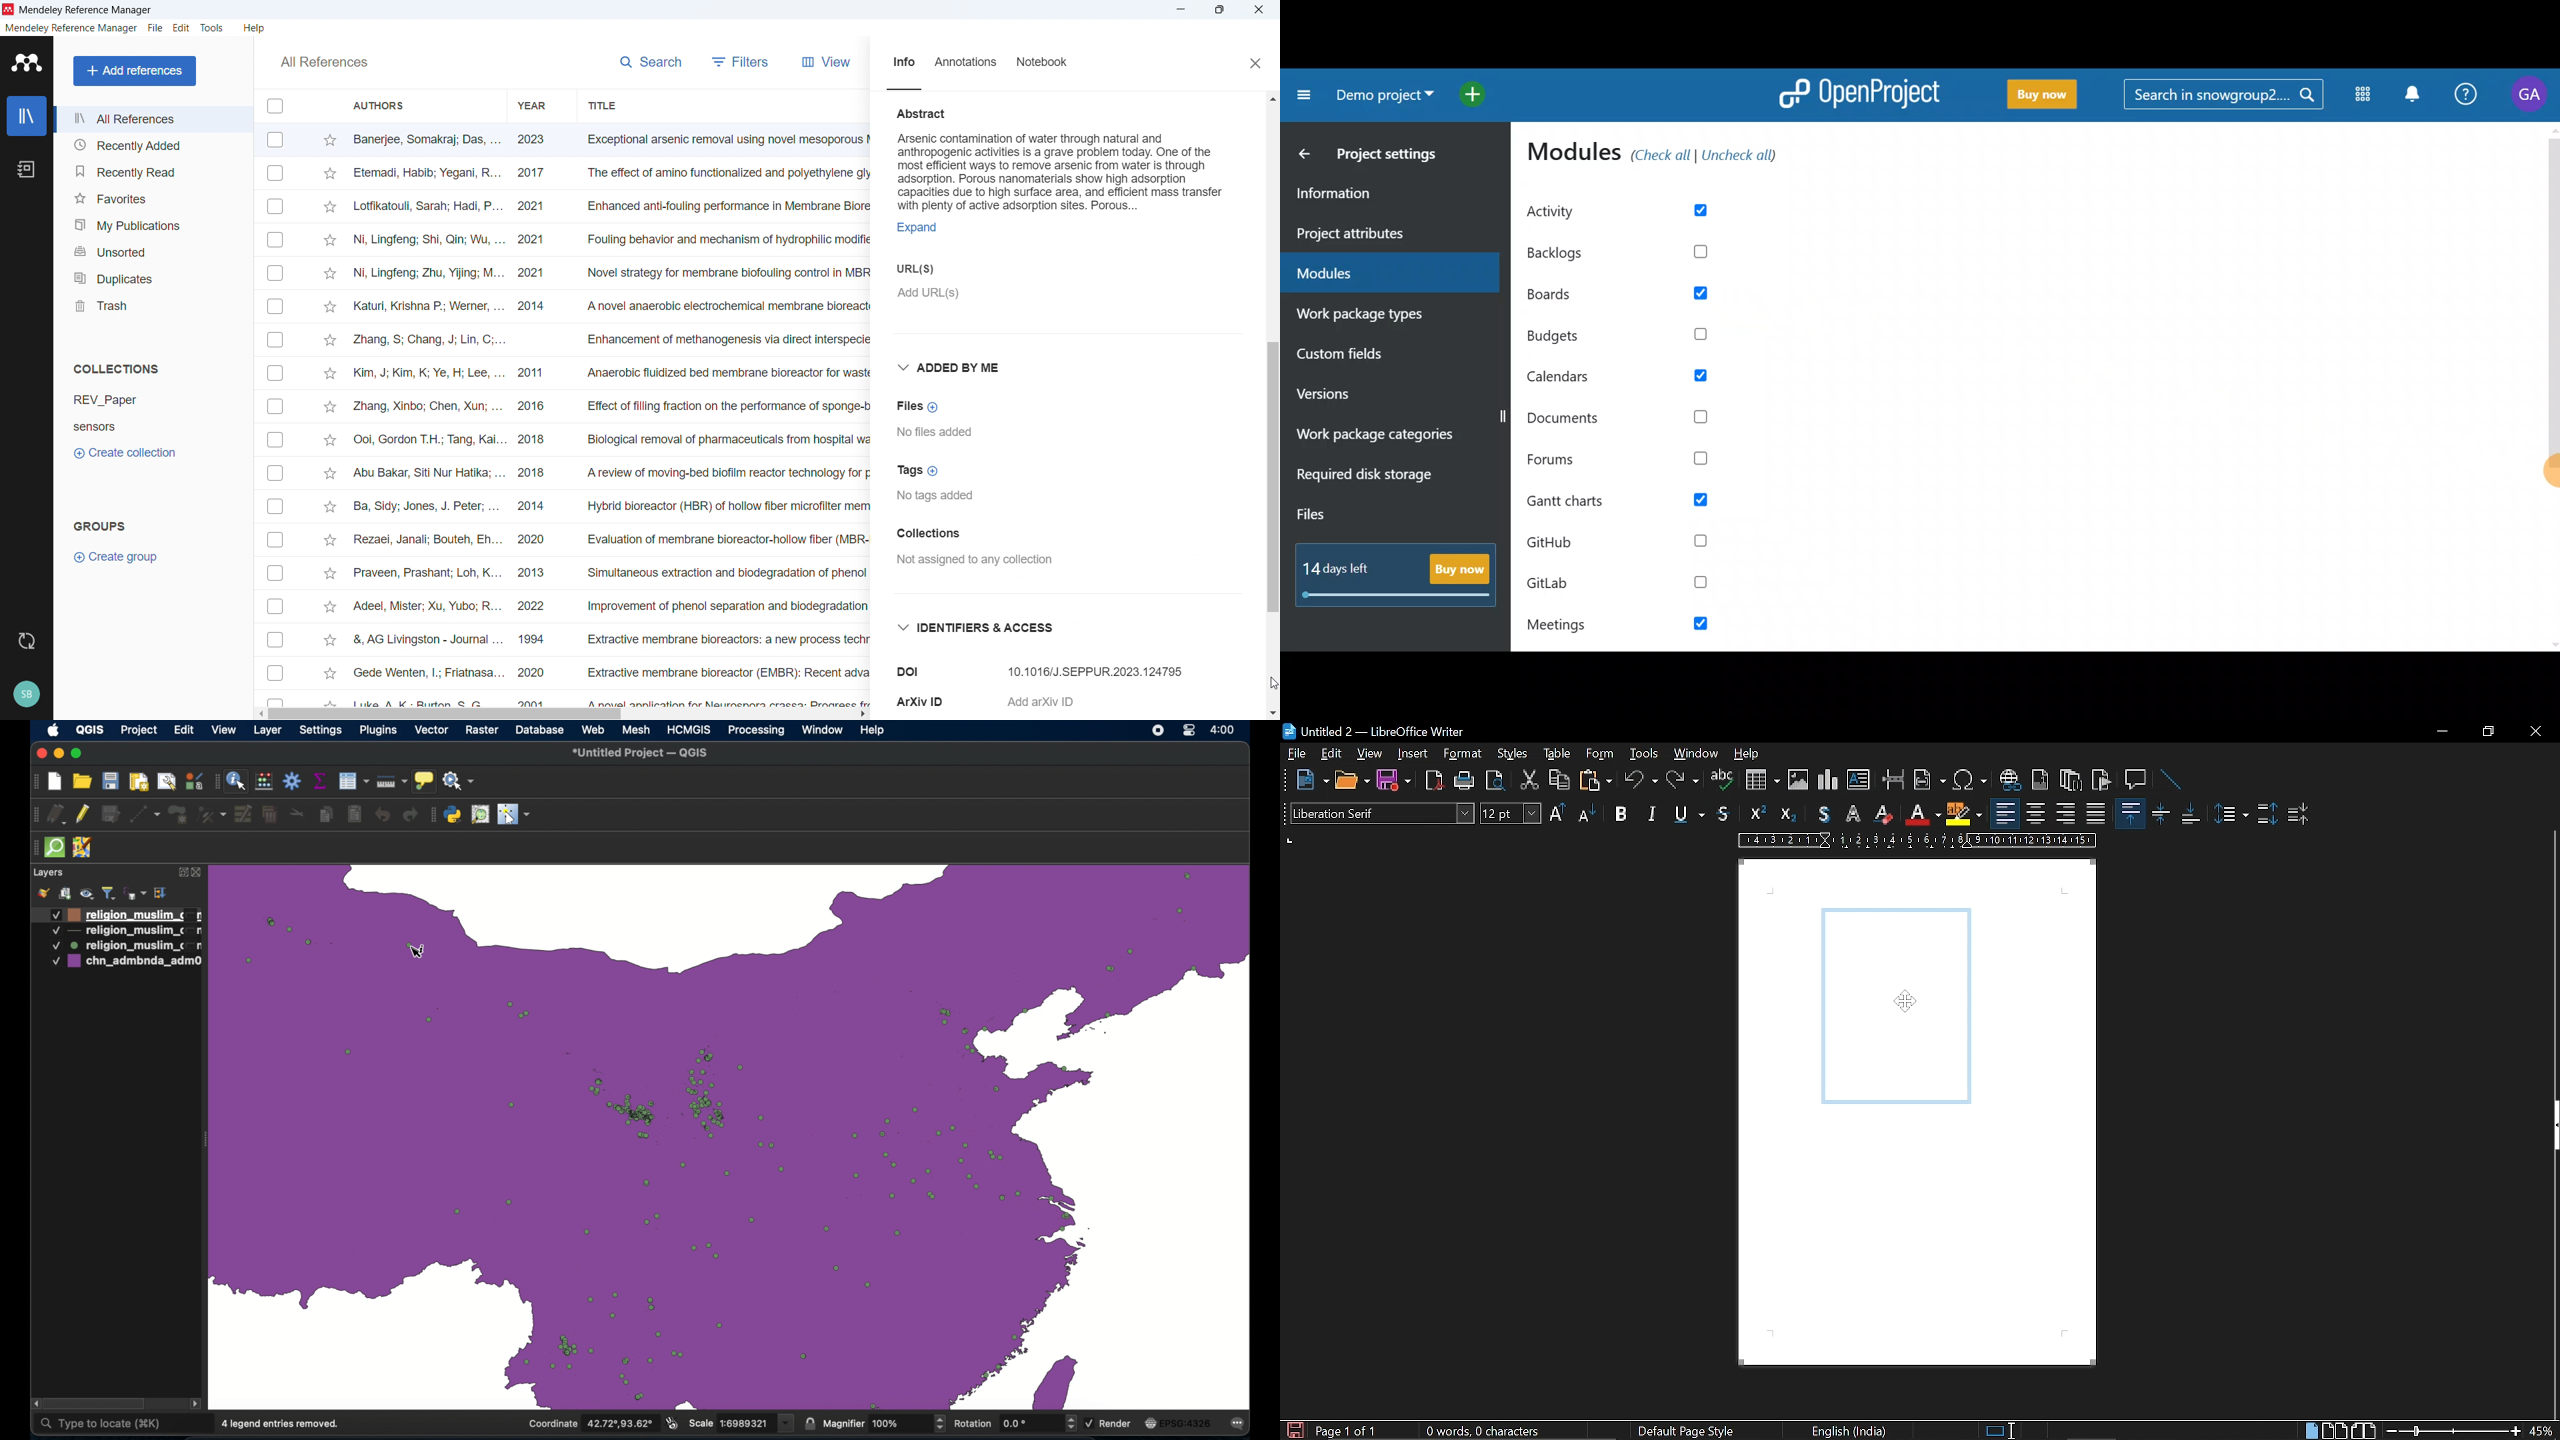  I want to click on create collection, so click(127, 452).